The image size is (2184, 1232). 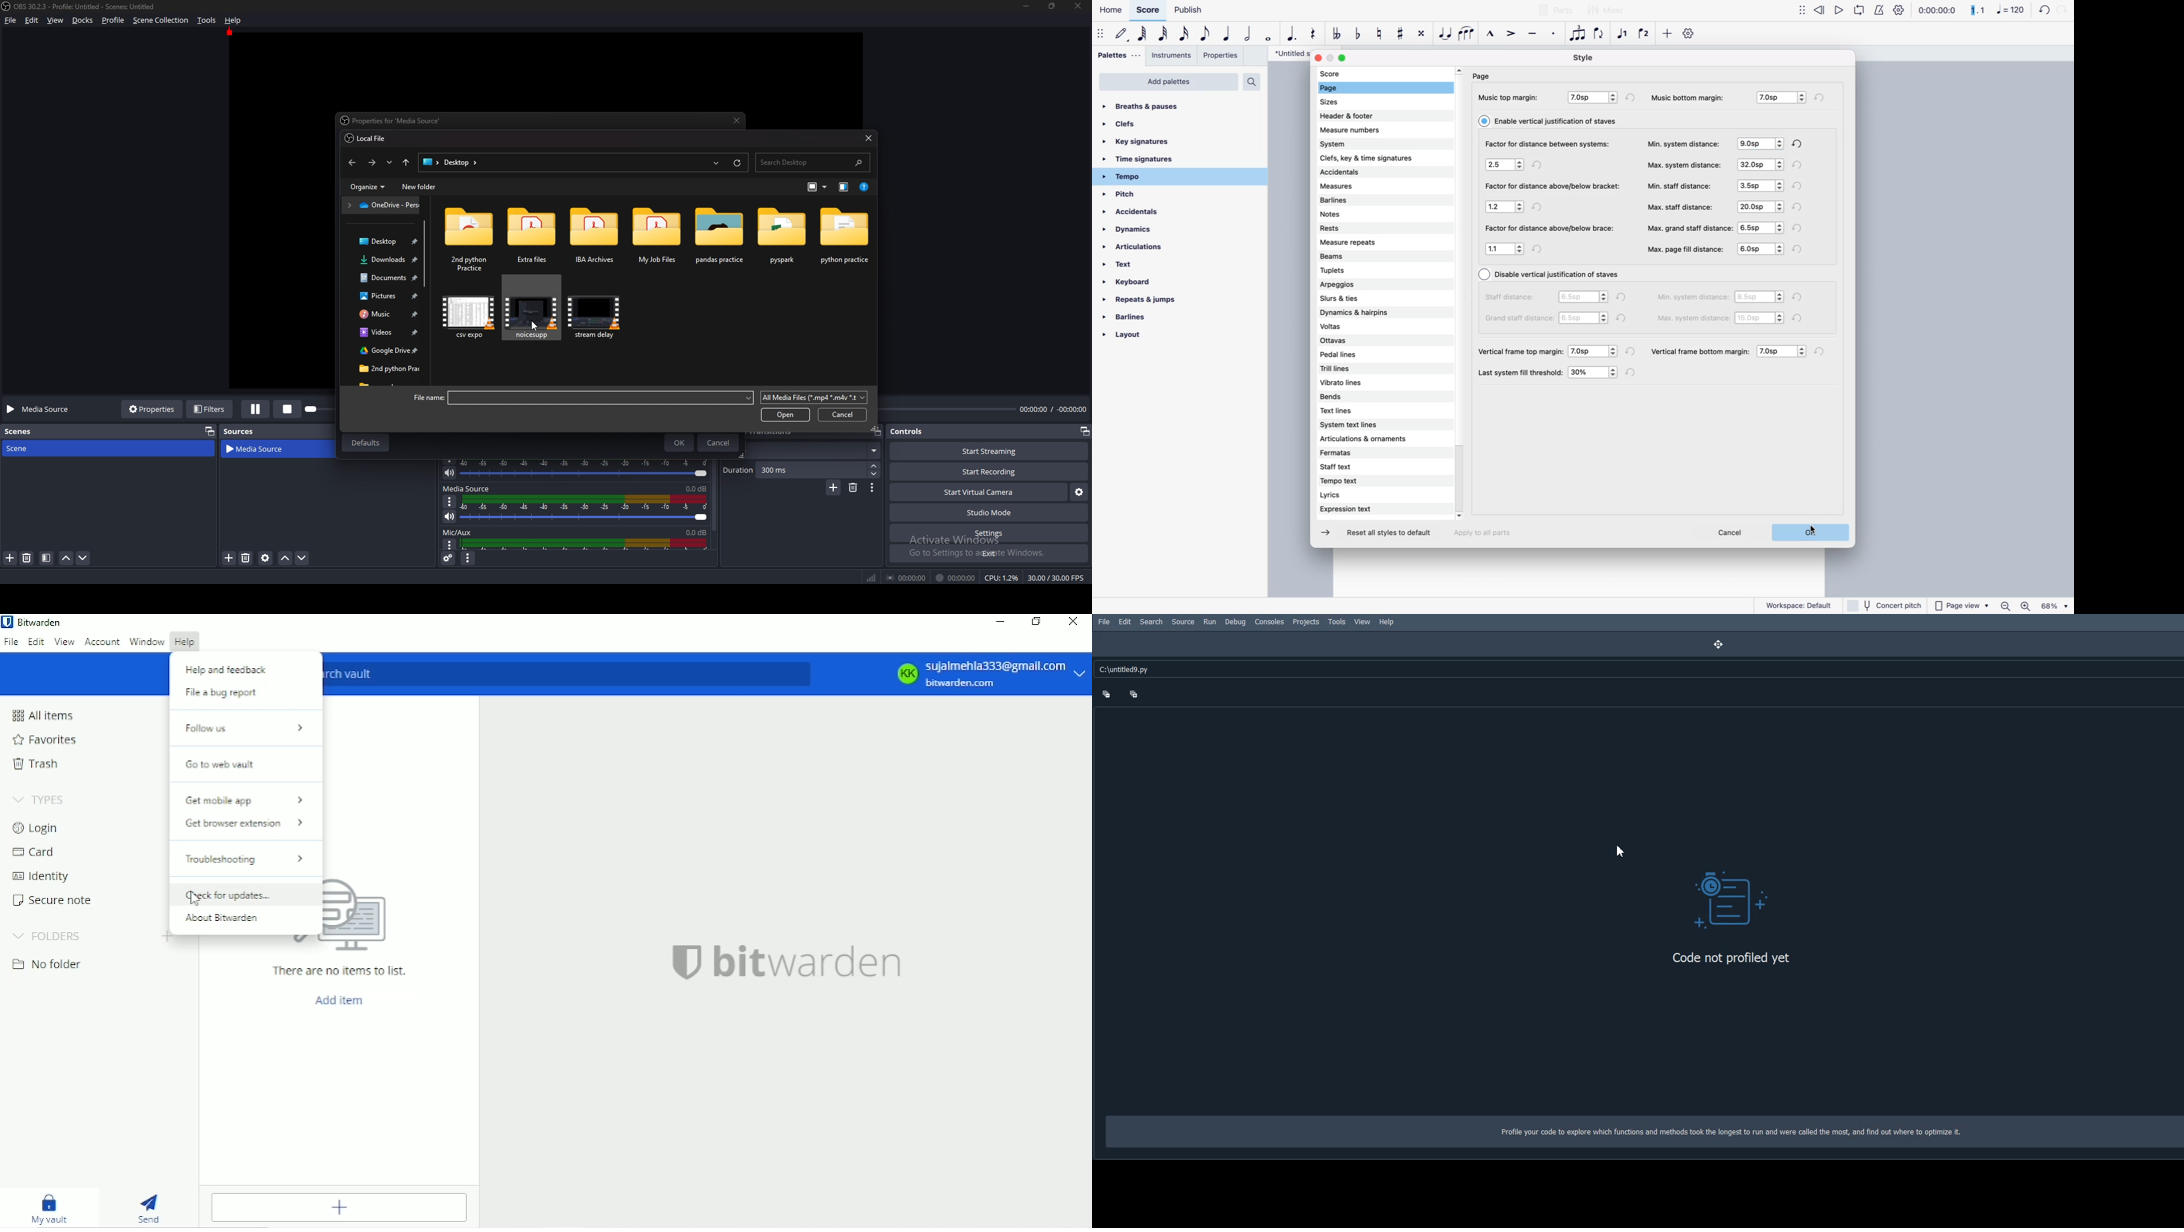 I want to click on  Exit, so click(x=990, y=554).